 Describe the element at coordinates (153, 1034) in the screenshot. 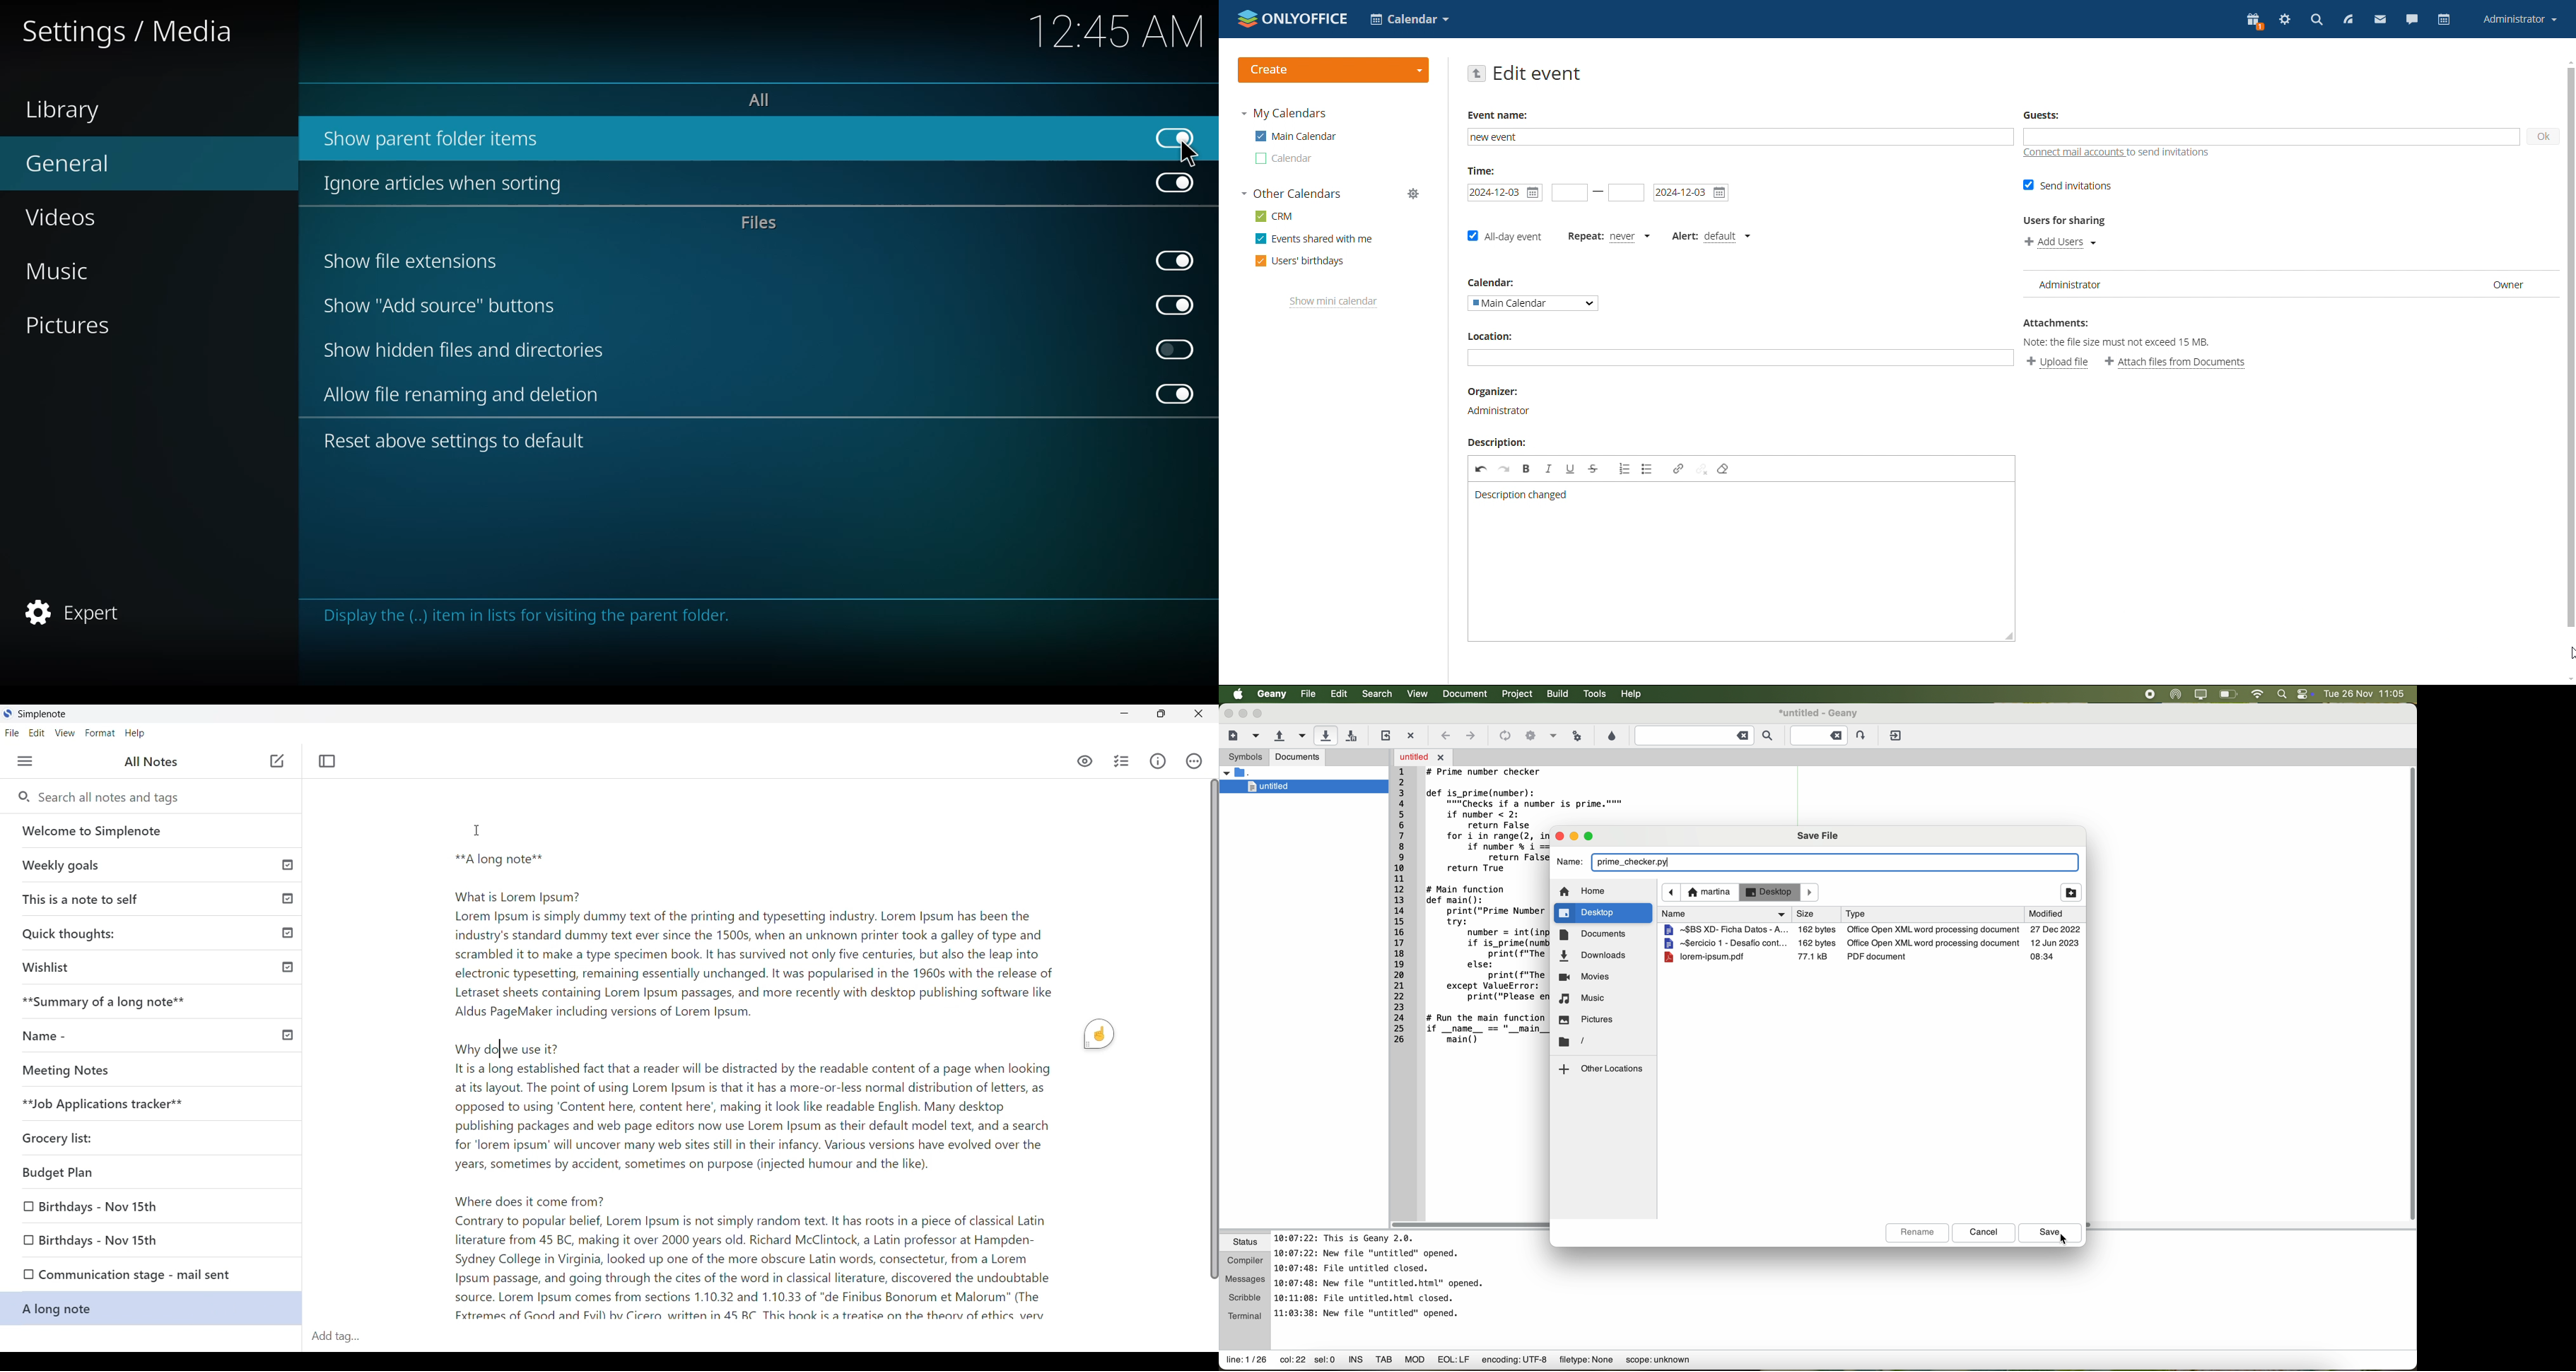

I see `Name` at that location.